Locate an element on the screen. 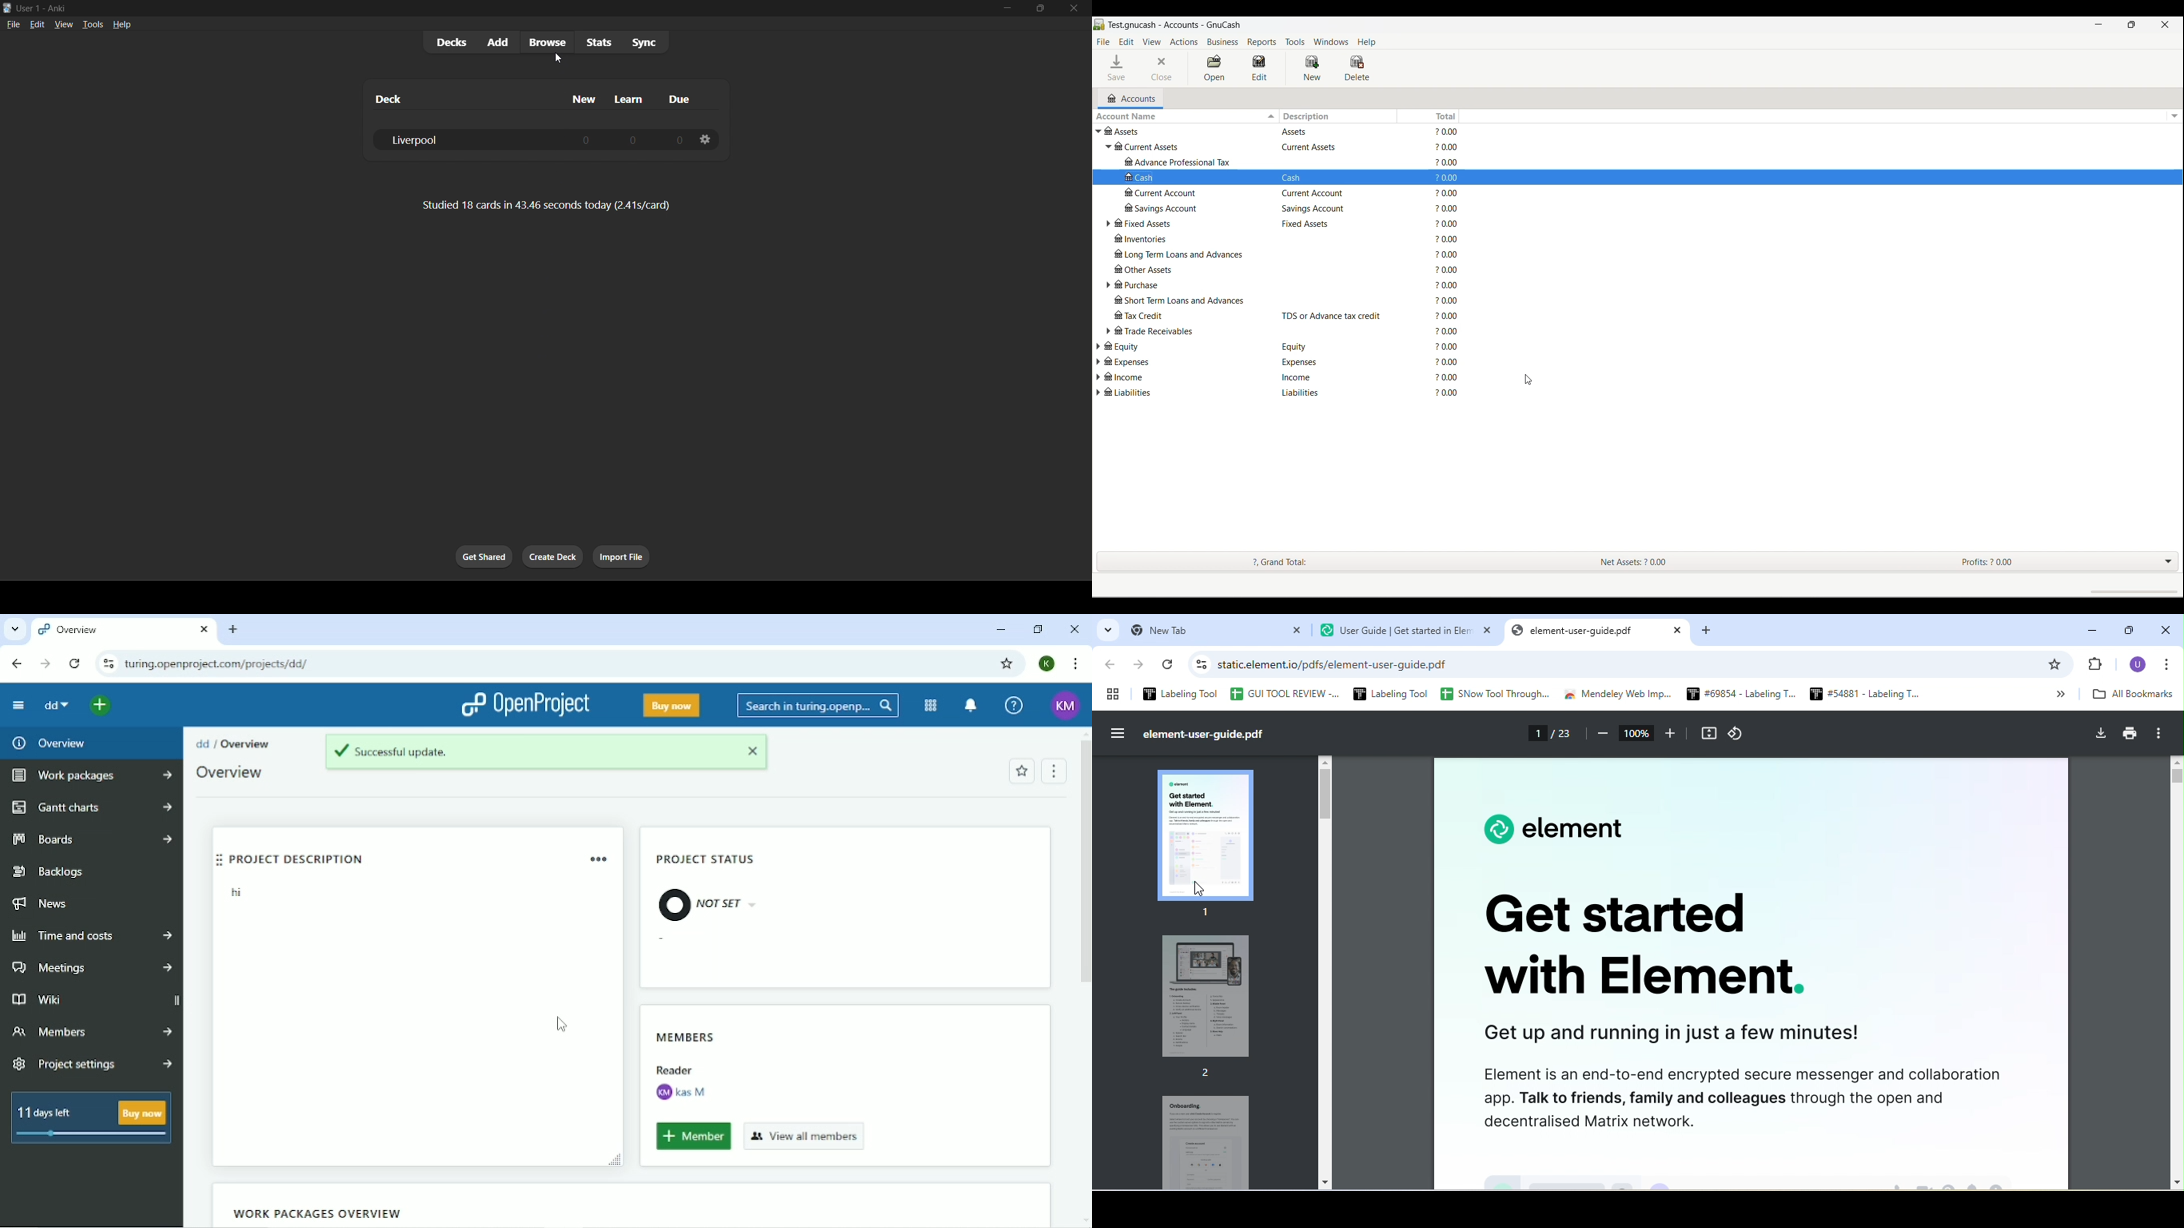 This screenshot has width=2184, height=1232. customized and control google chrome is located at coordinates (2172, 664).